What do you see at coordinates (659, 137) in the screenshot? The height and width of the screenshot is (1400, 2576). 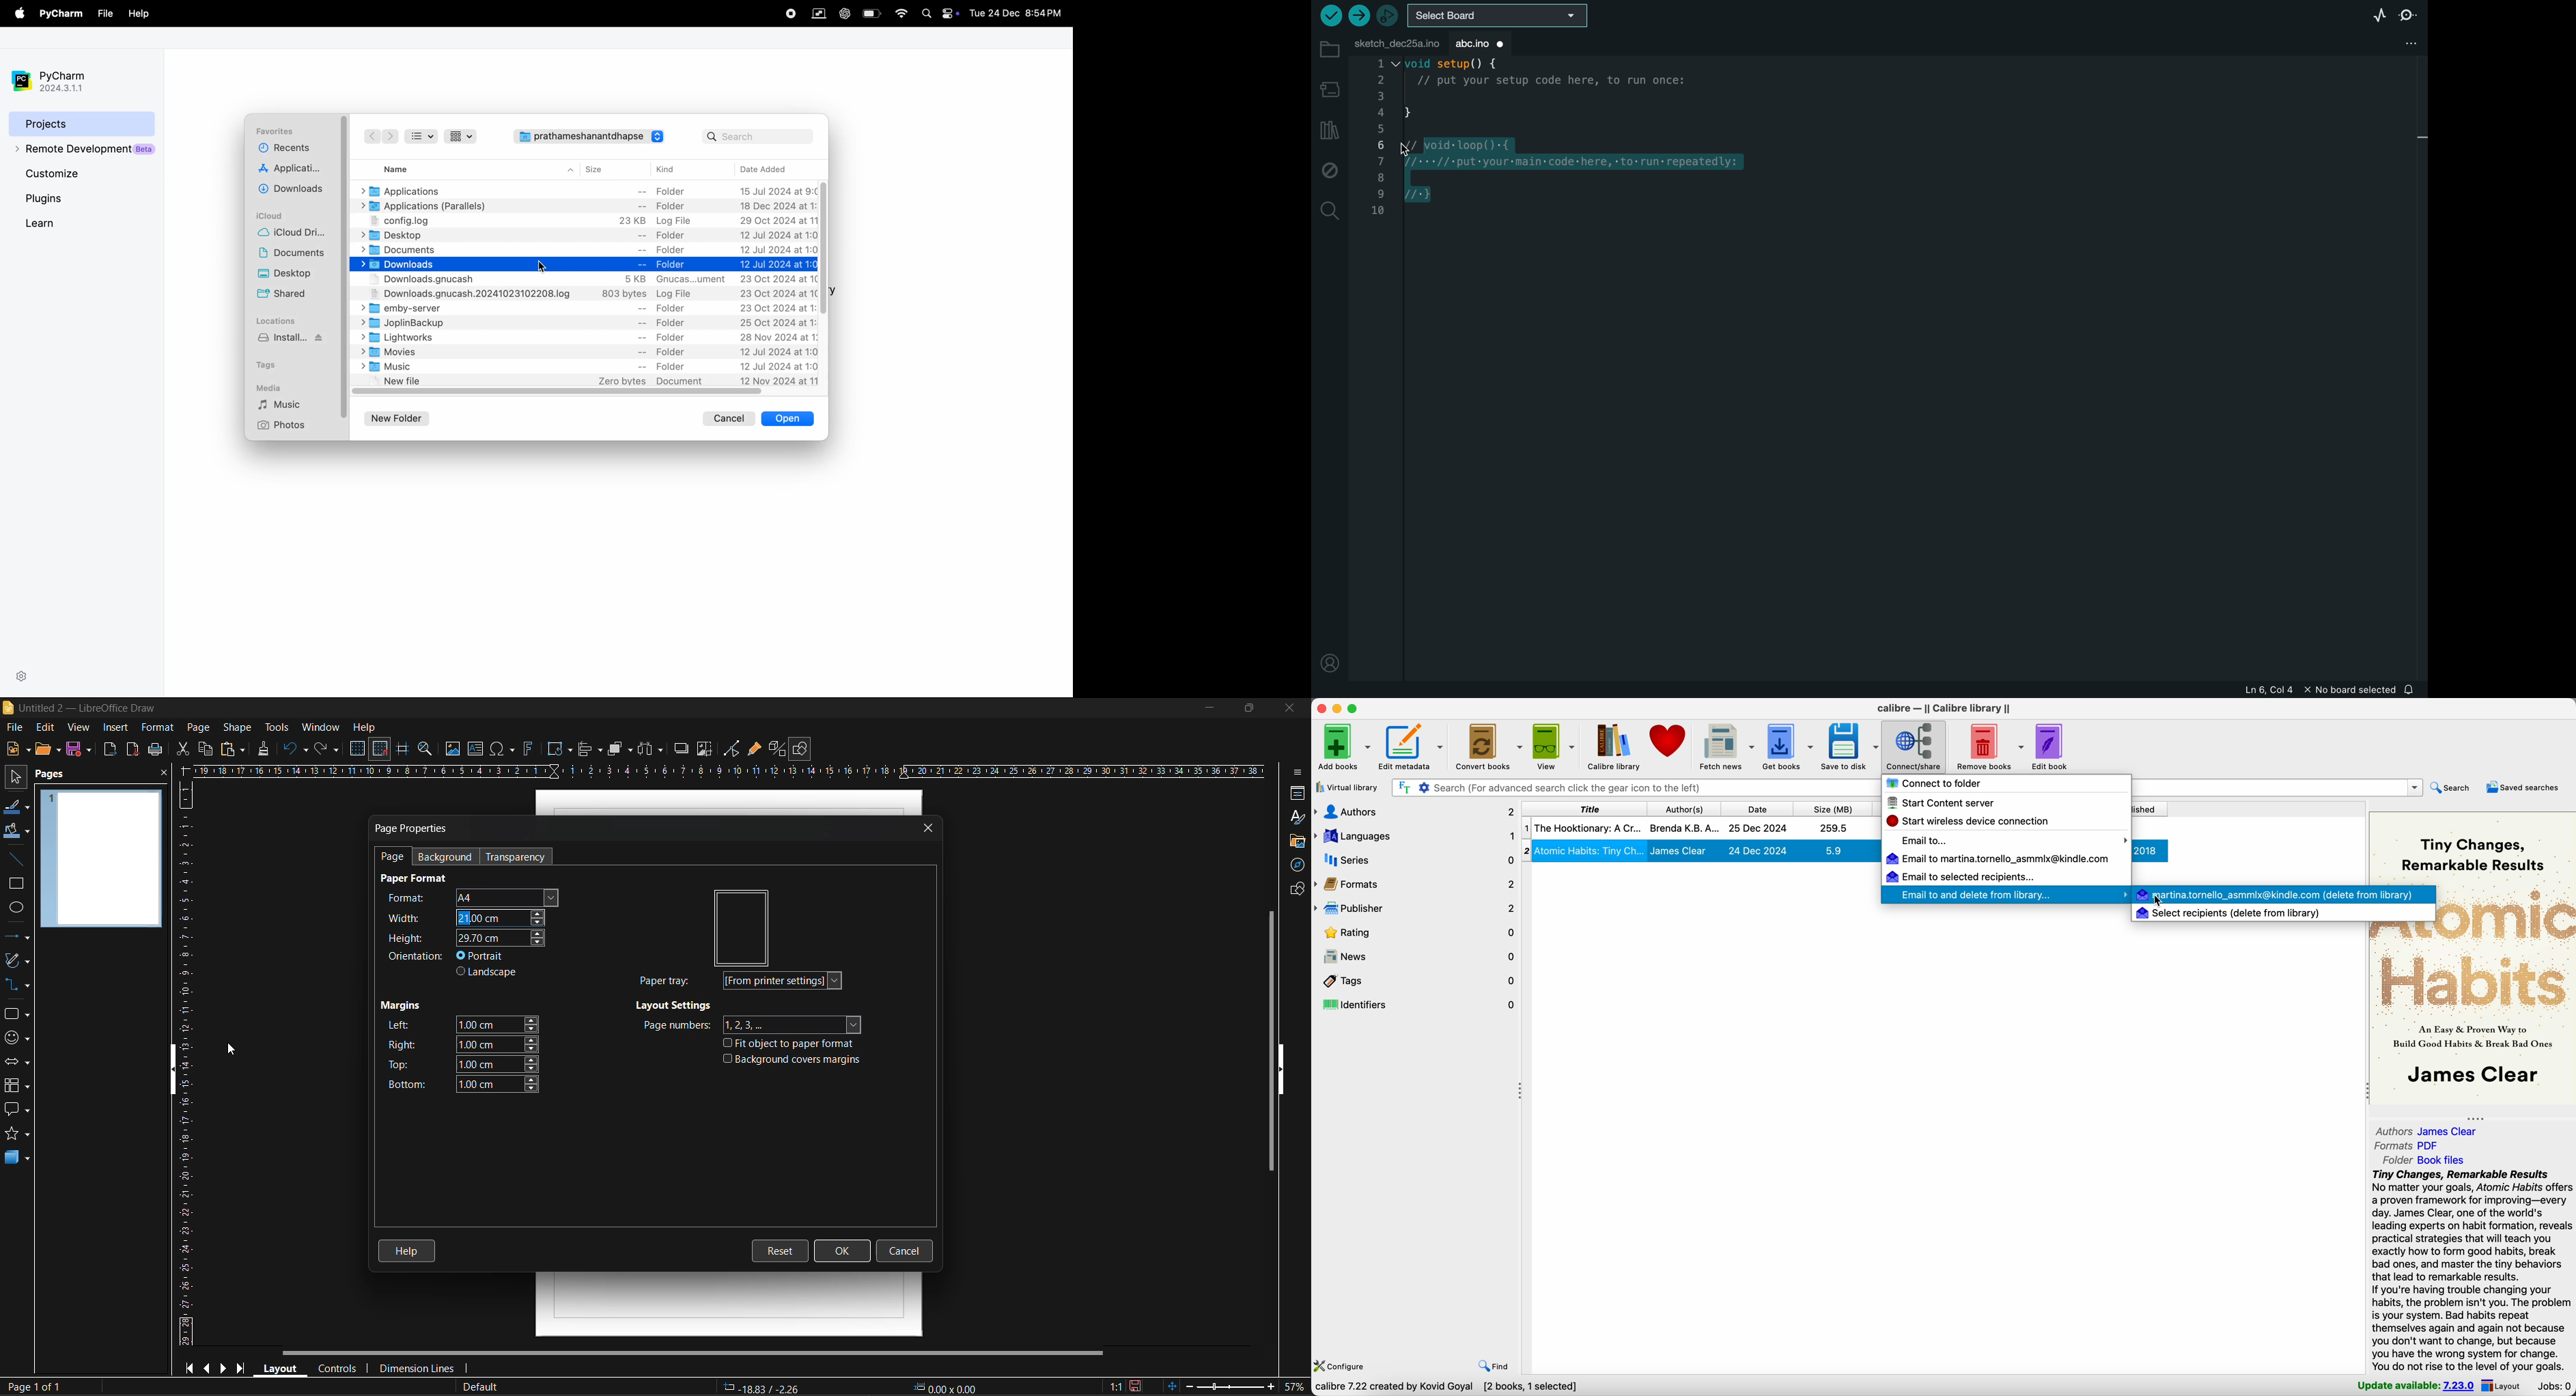 I see `logo` at bounding box center [659, 137].